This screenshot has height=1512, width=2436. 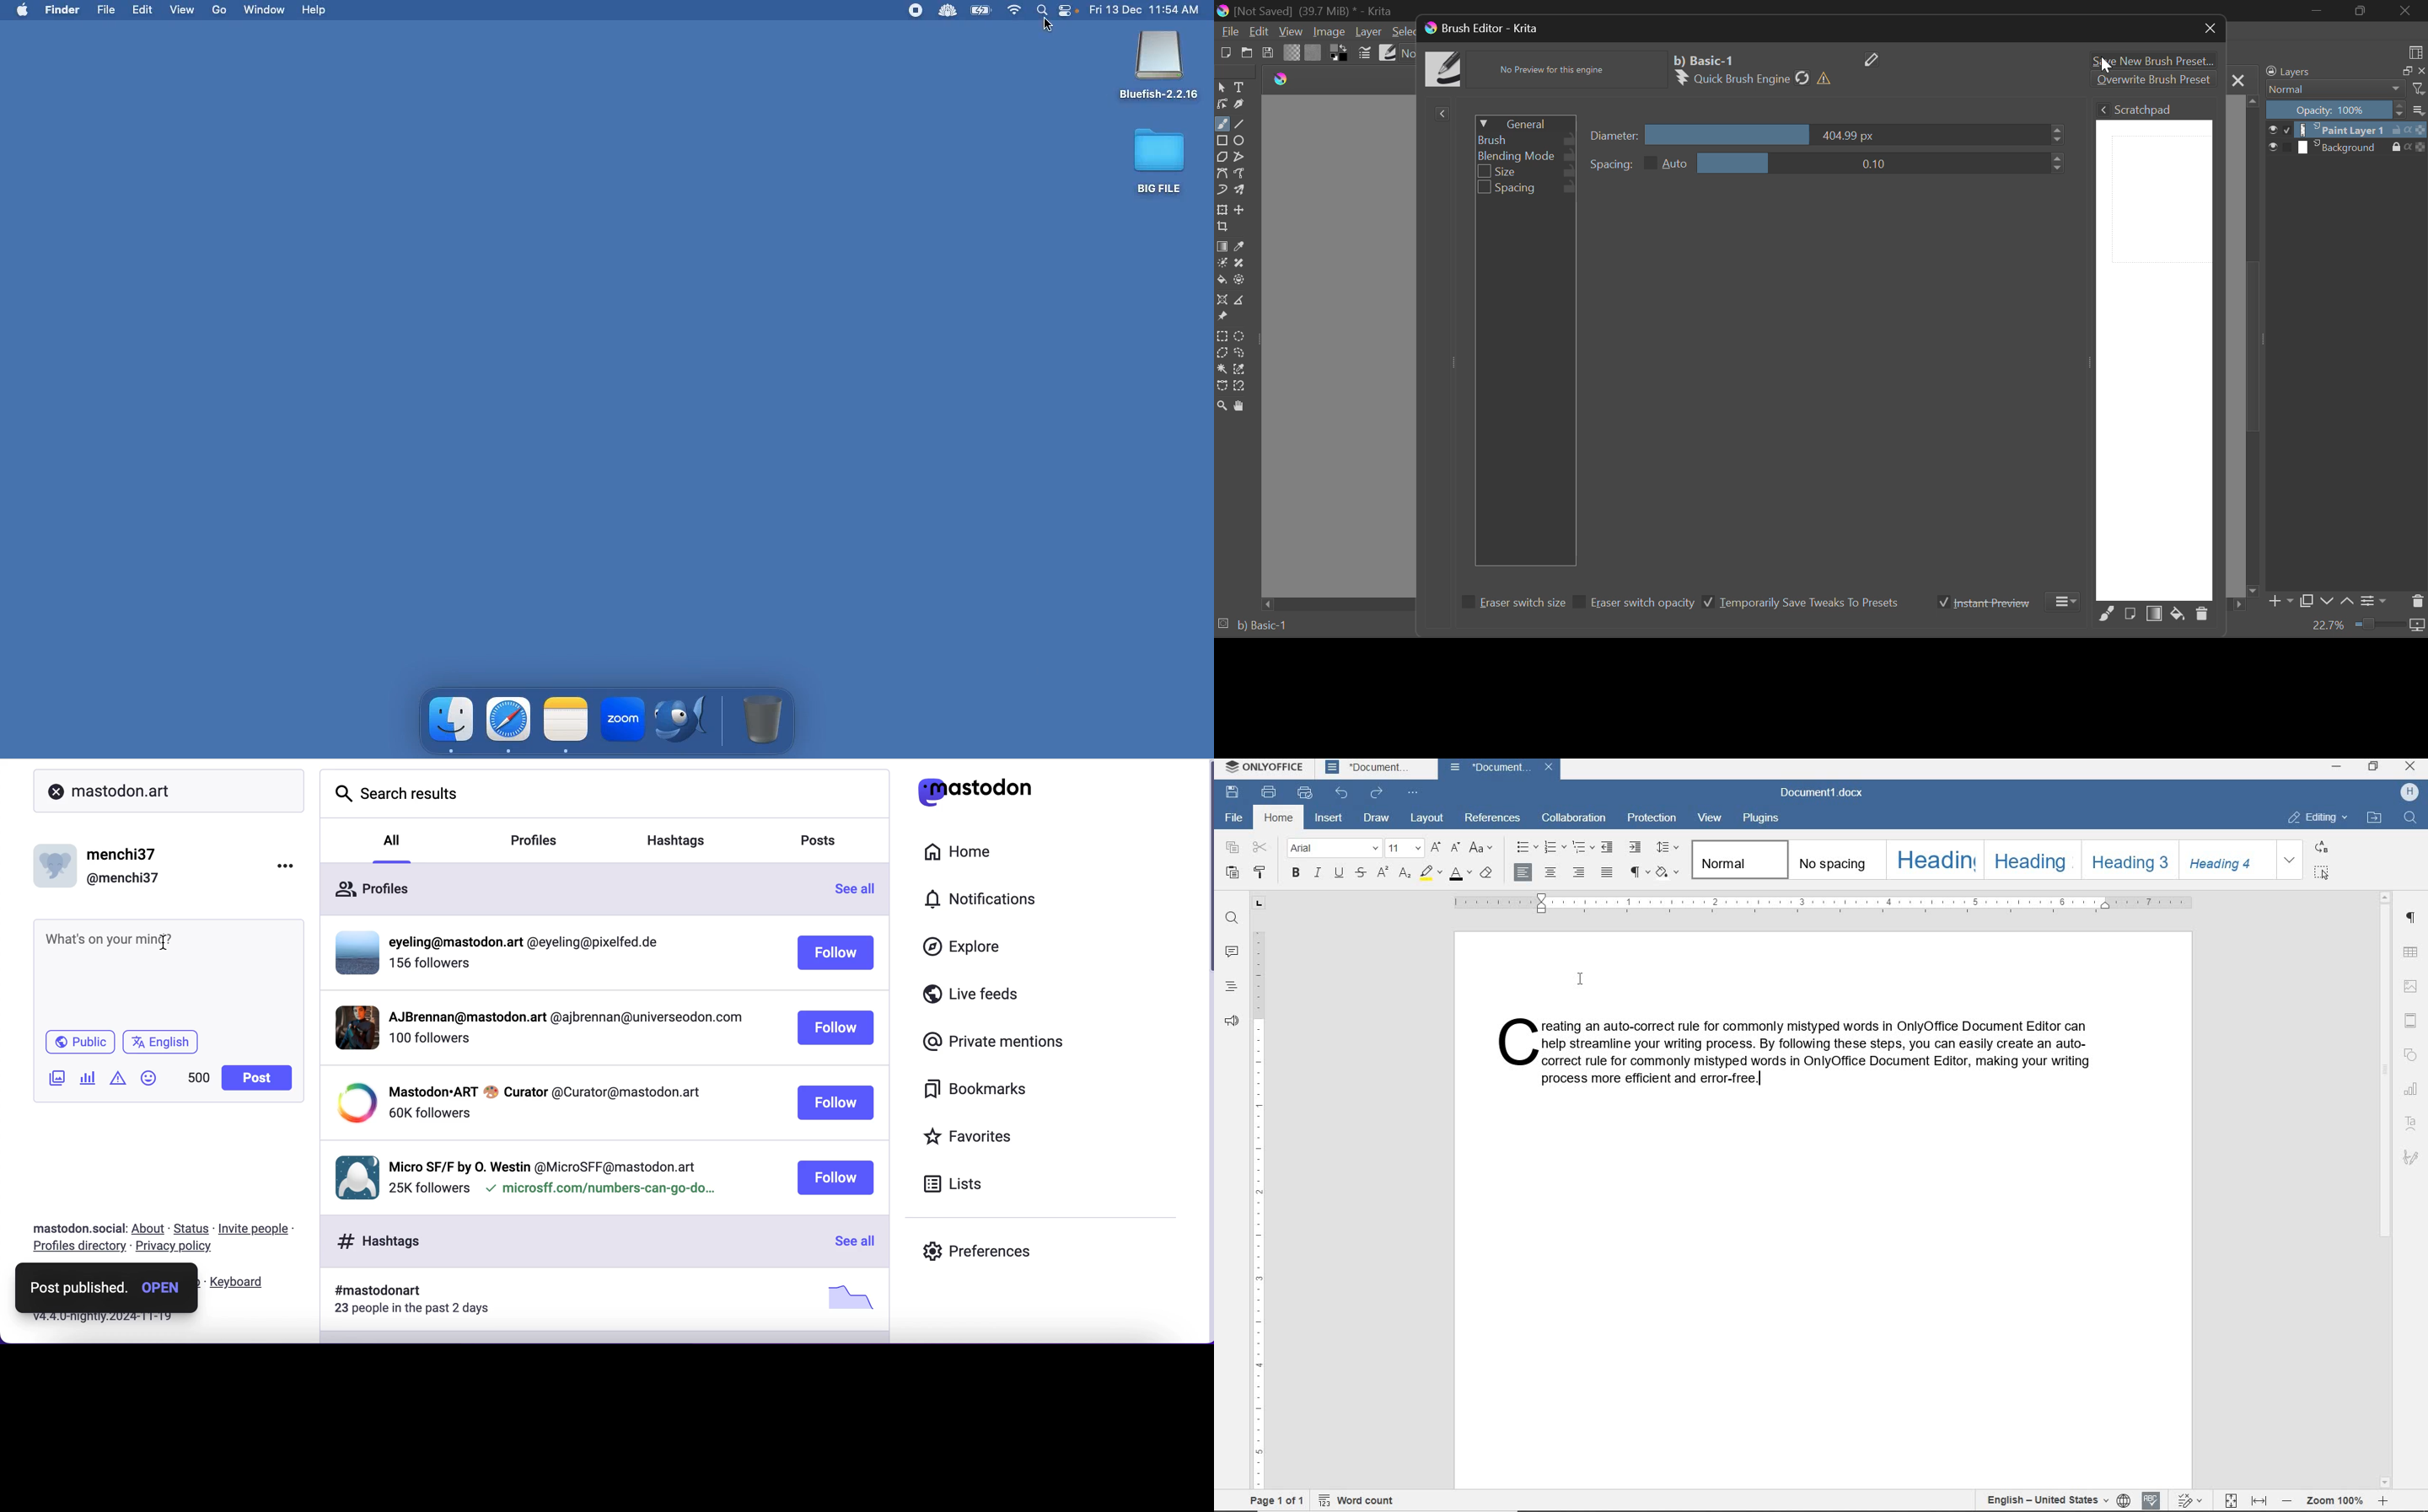 I want to click on note, so click(x=566, y=717).